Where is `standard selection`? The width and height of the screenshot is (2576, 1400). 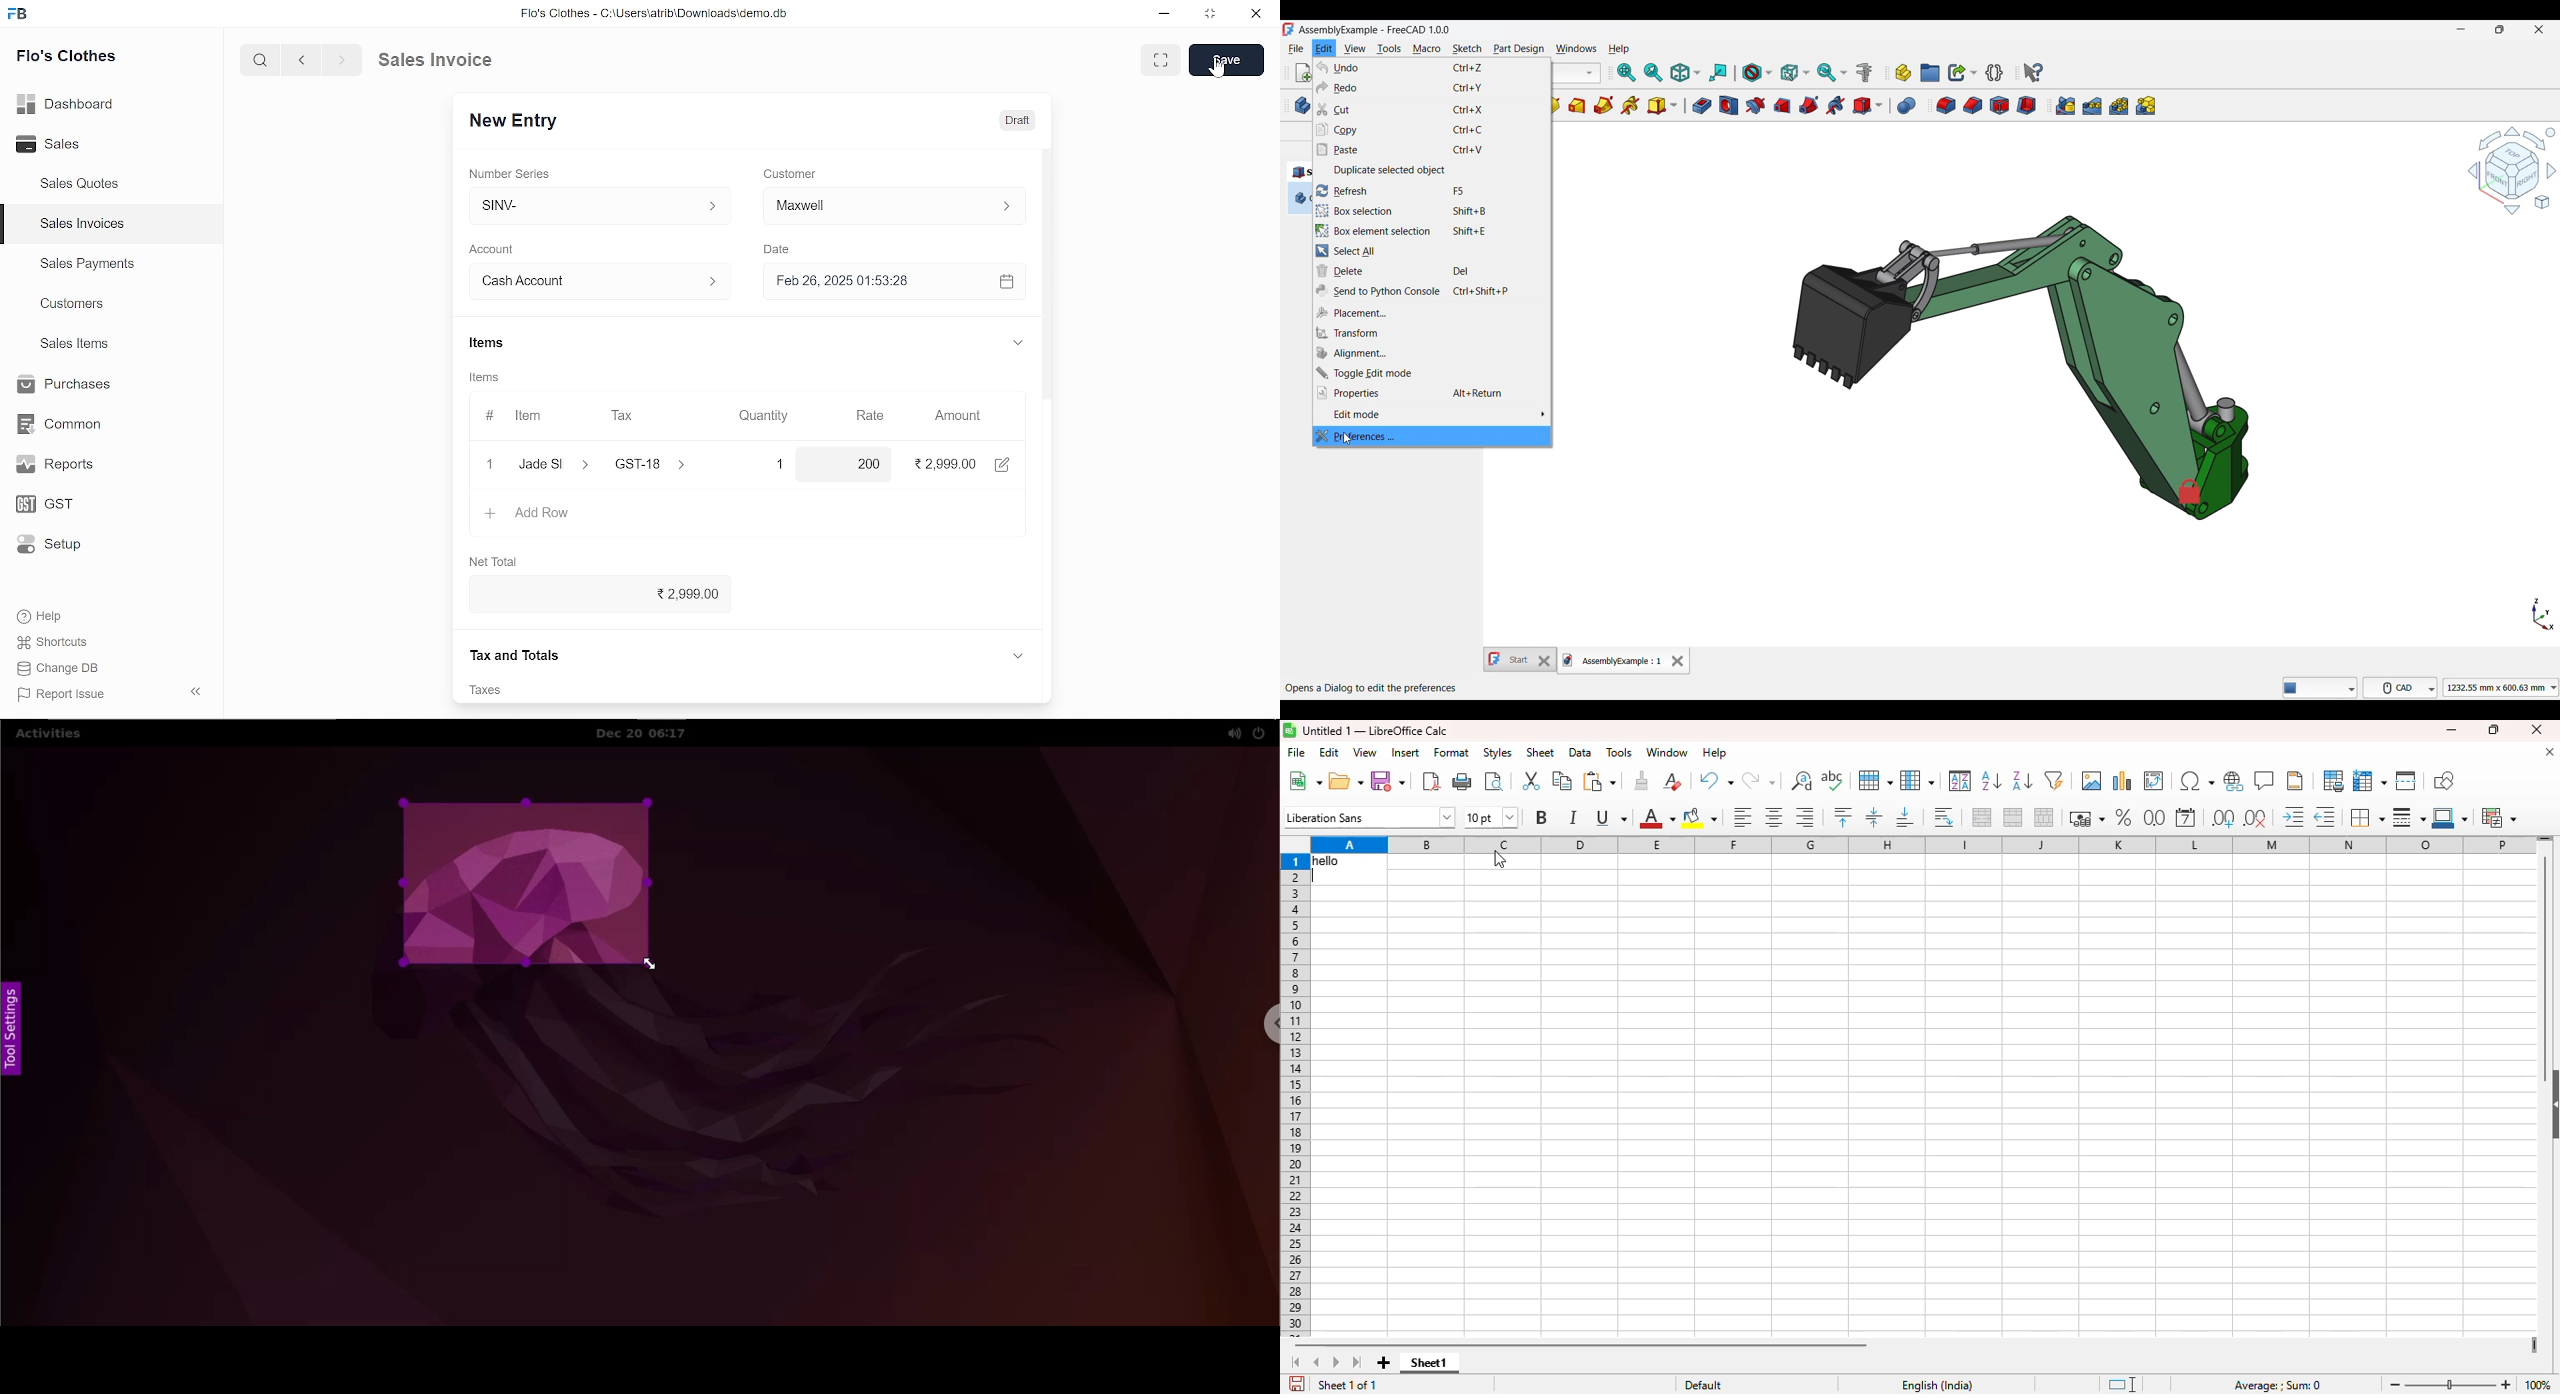 standard selection is located at coordinates (2122, 1385).